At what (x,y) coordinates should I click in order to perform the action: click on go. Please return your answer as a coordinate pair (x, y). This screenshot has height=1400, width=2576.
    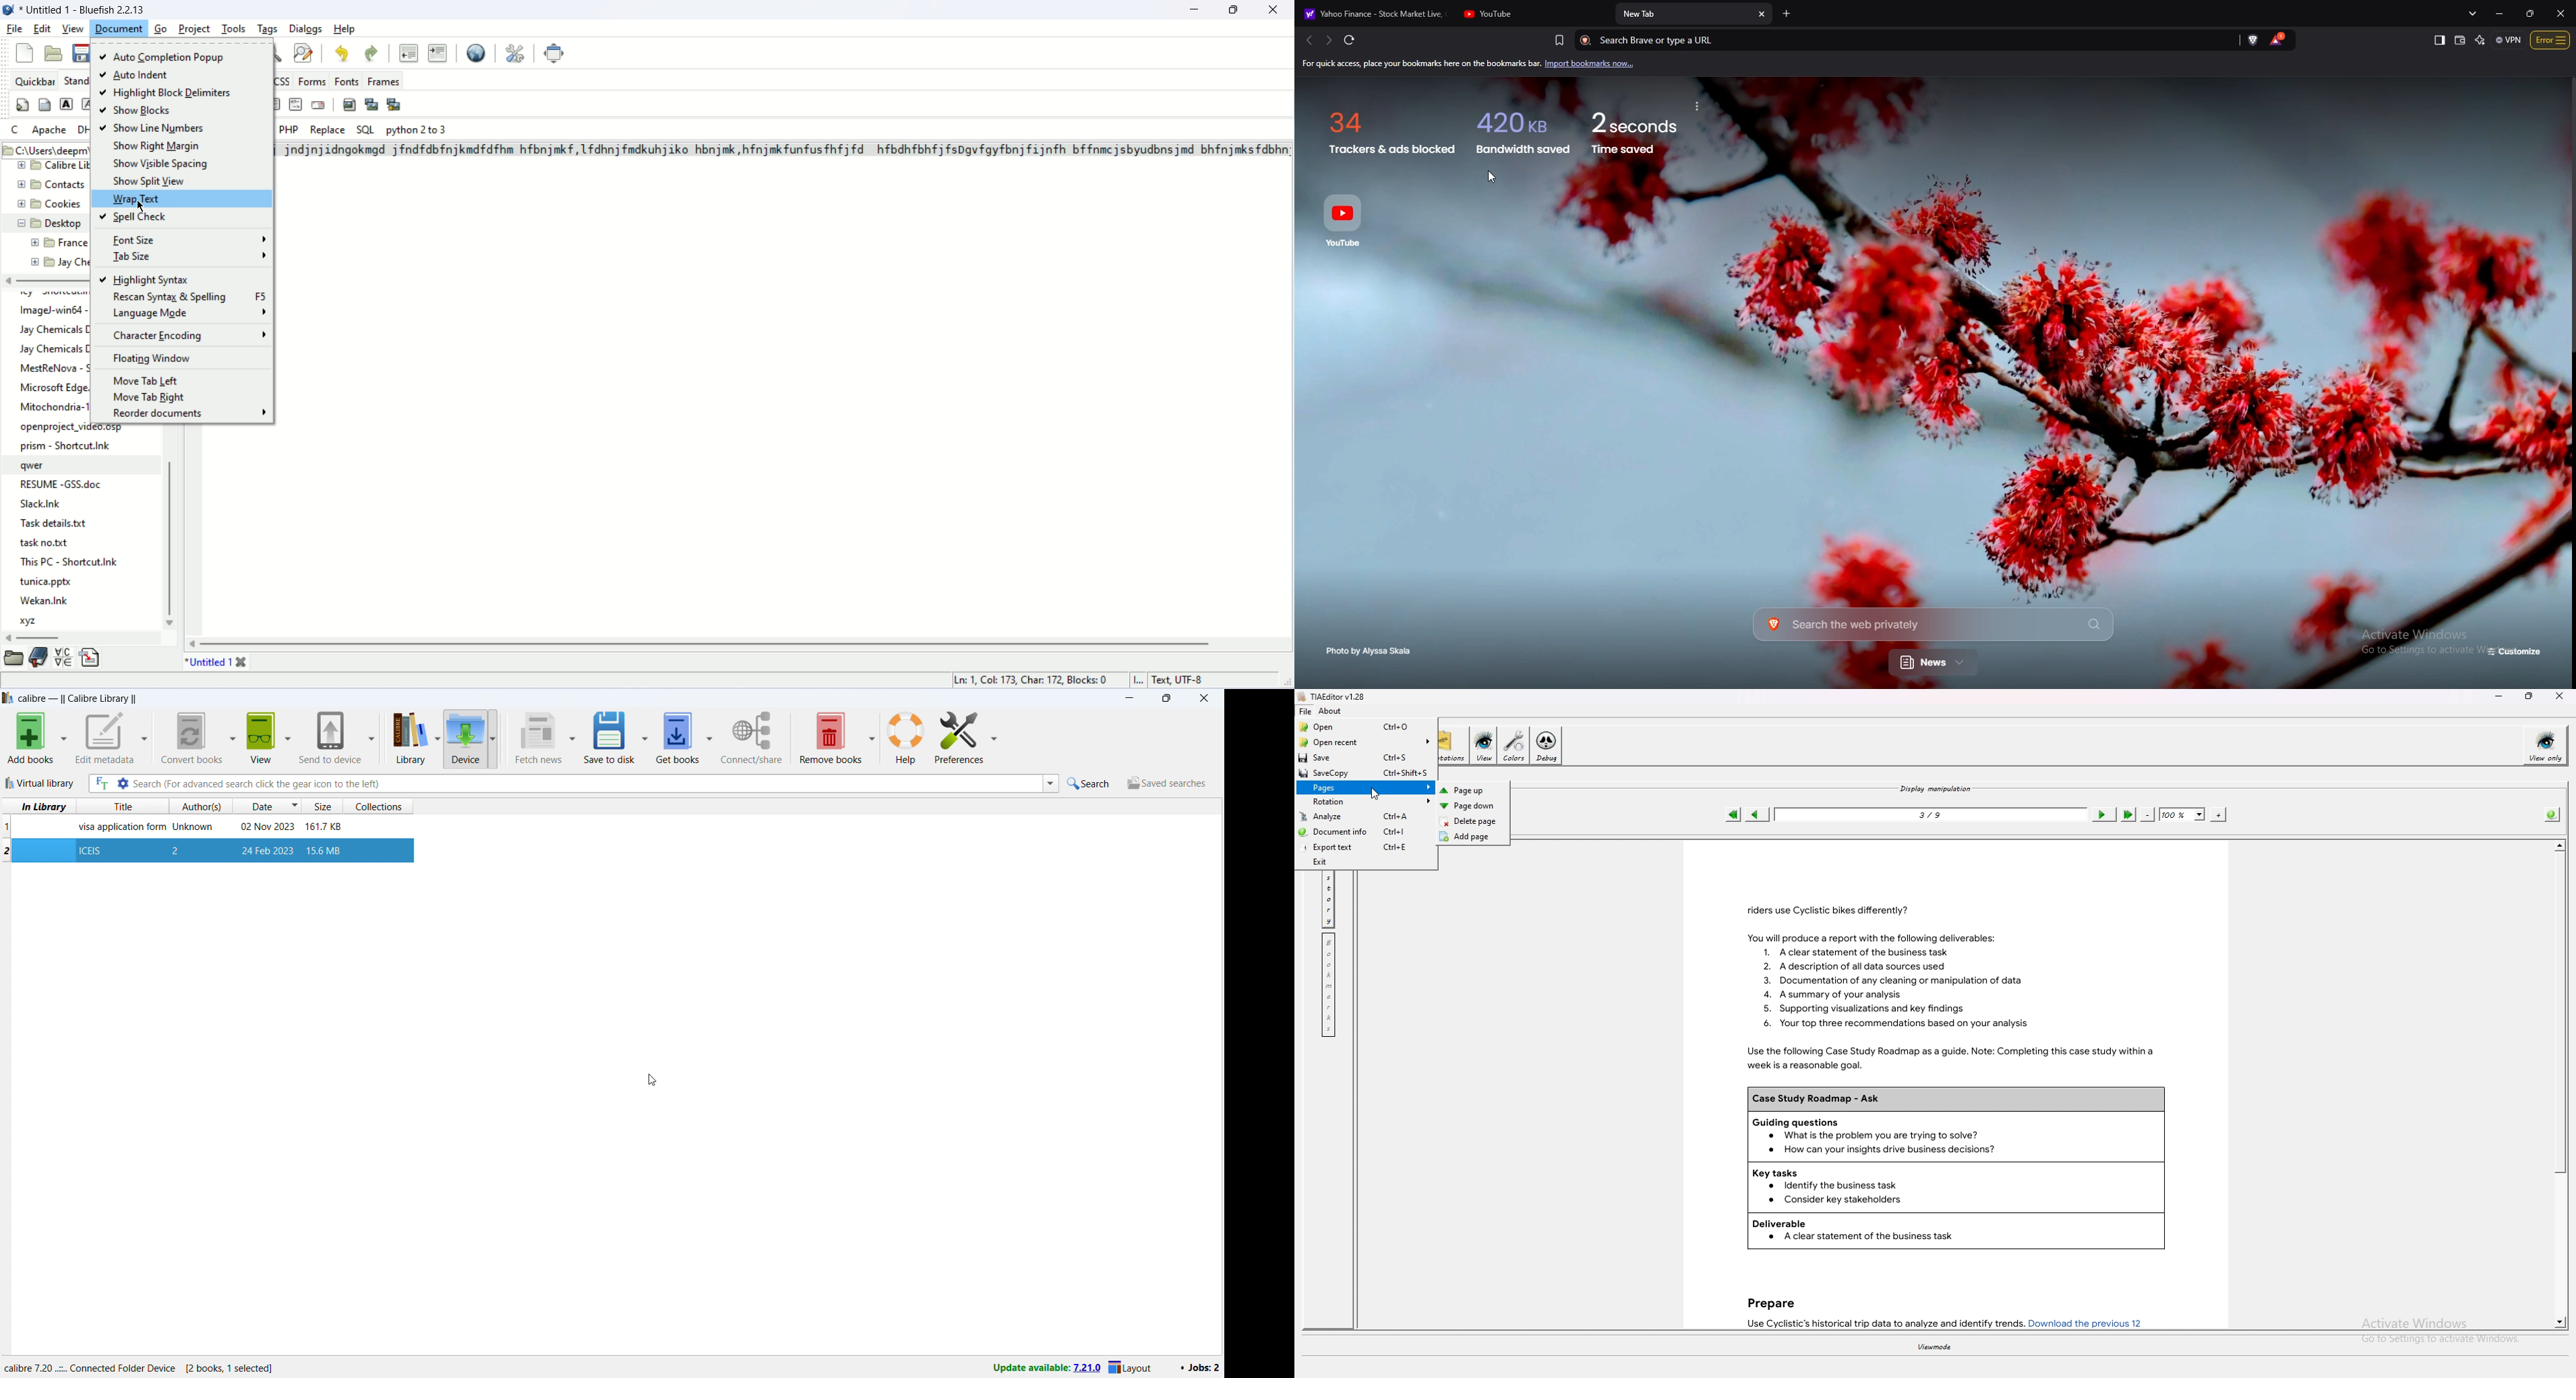
    Looking at the image, I should click on (160, 28).